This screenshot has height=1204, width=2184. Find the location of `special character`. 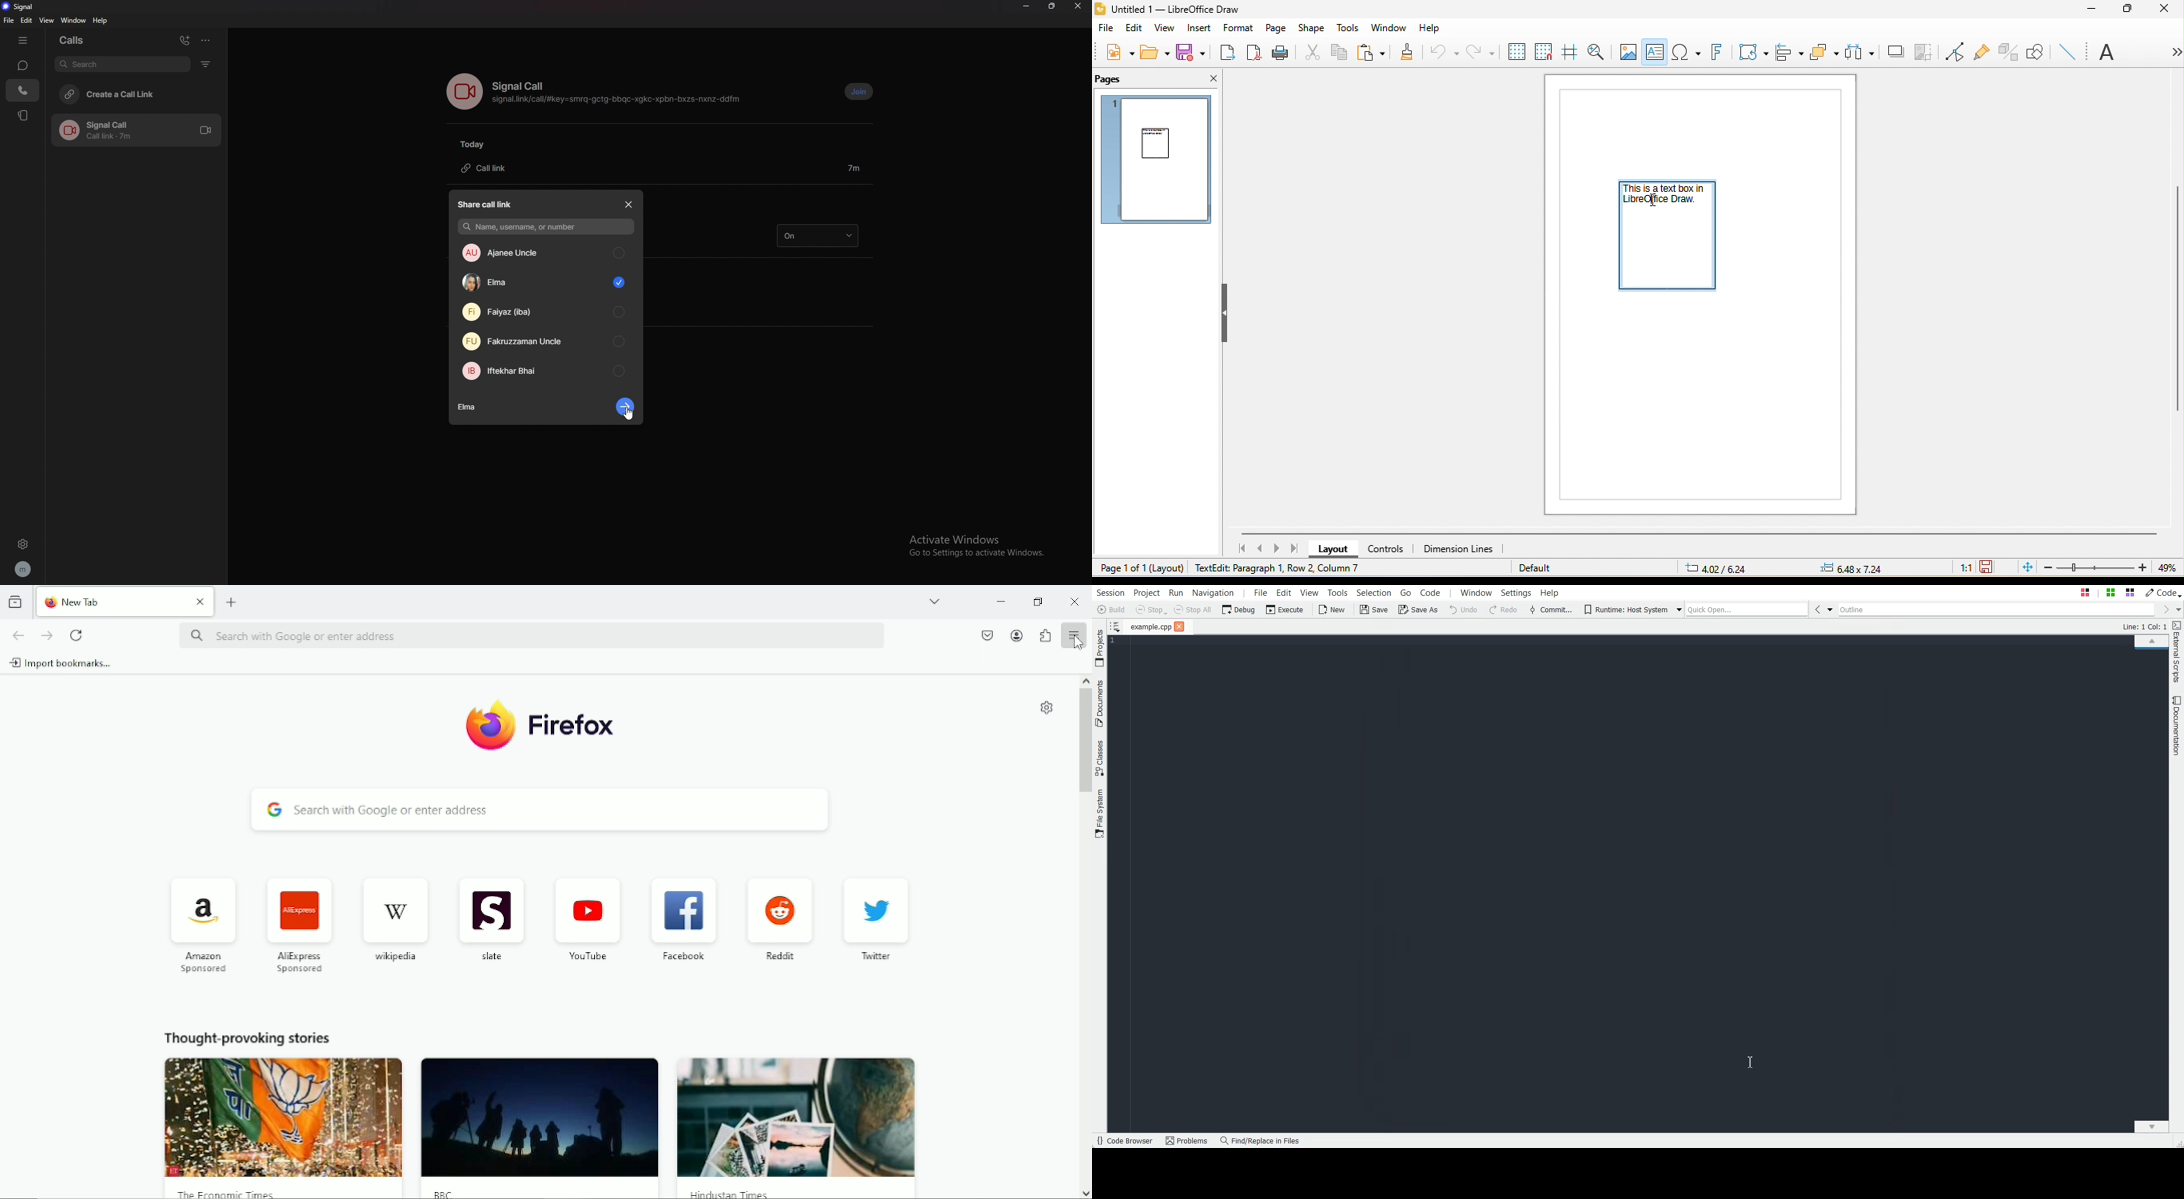

special character is located at coordinates (1688, 53).